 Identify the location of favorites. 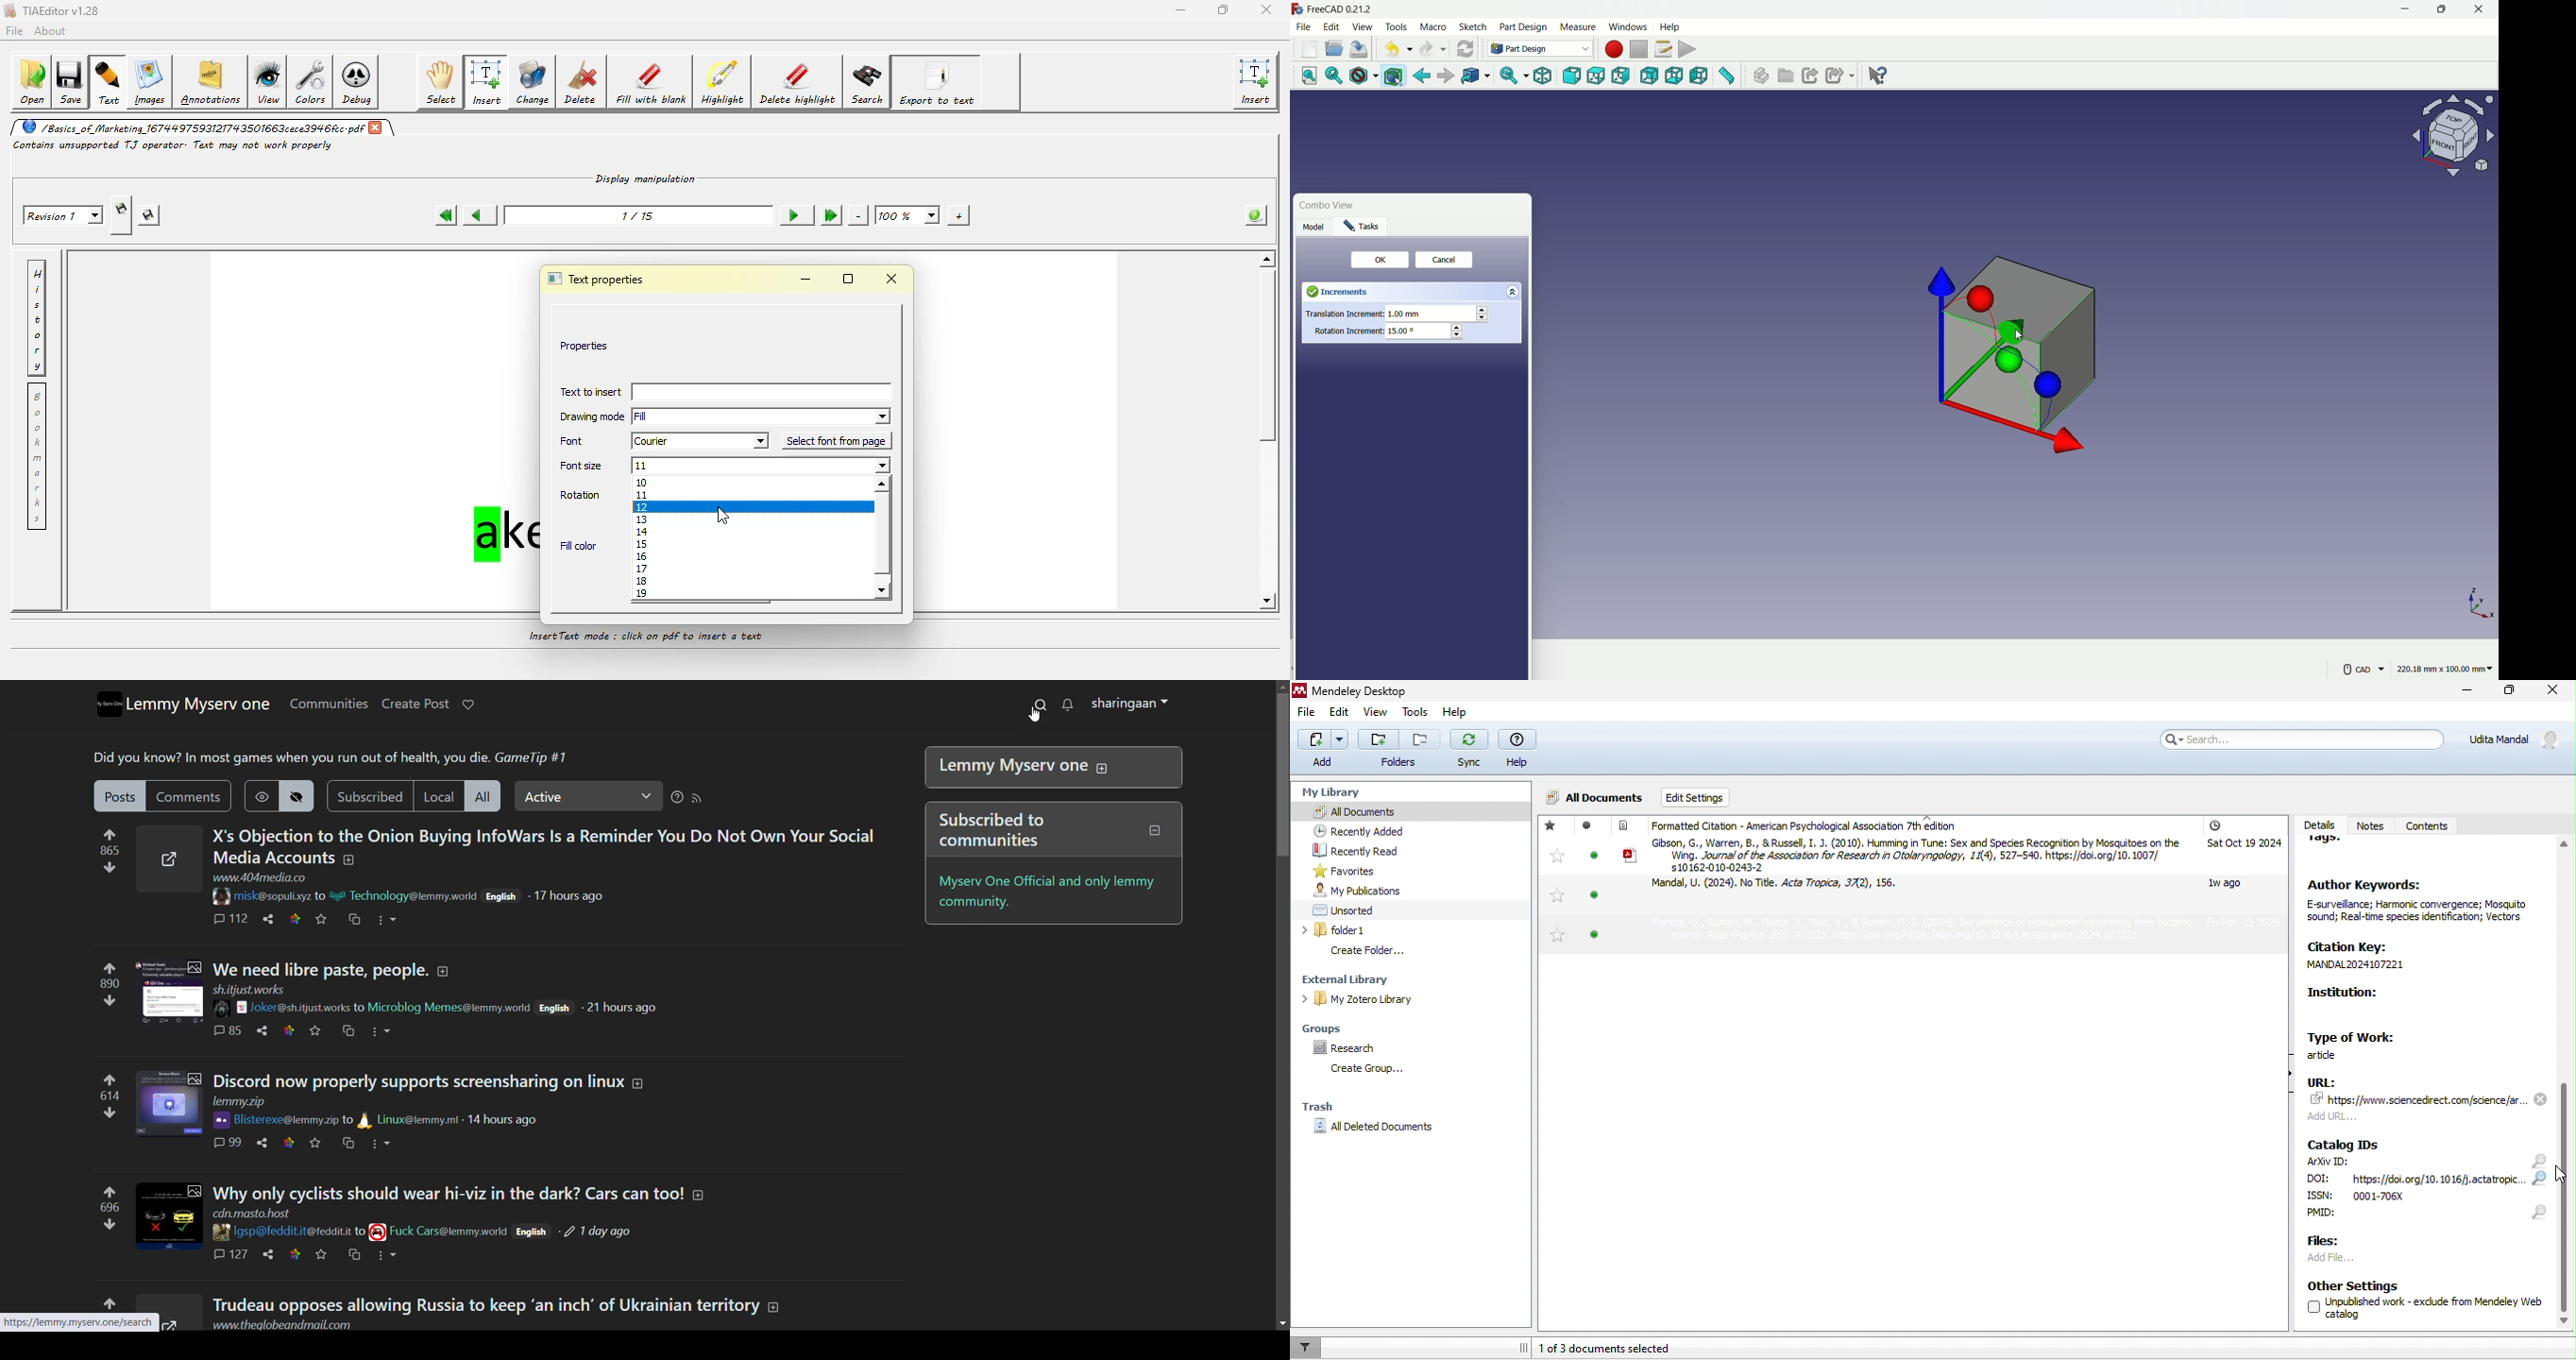
(1554, 882).